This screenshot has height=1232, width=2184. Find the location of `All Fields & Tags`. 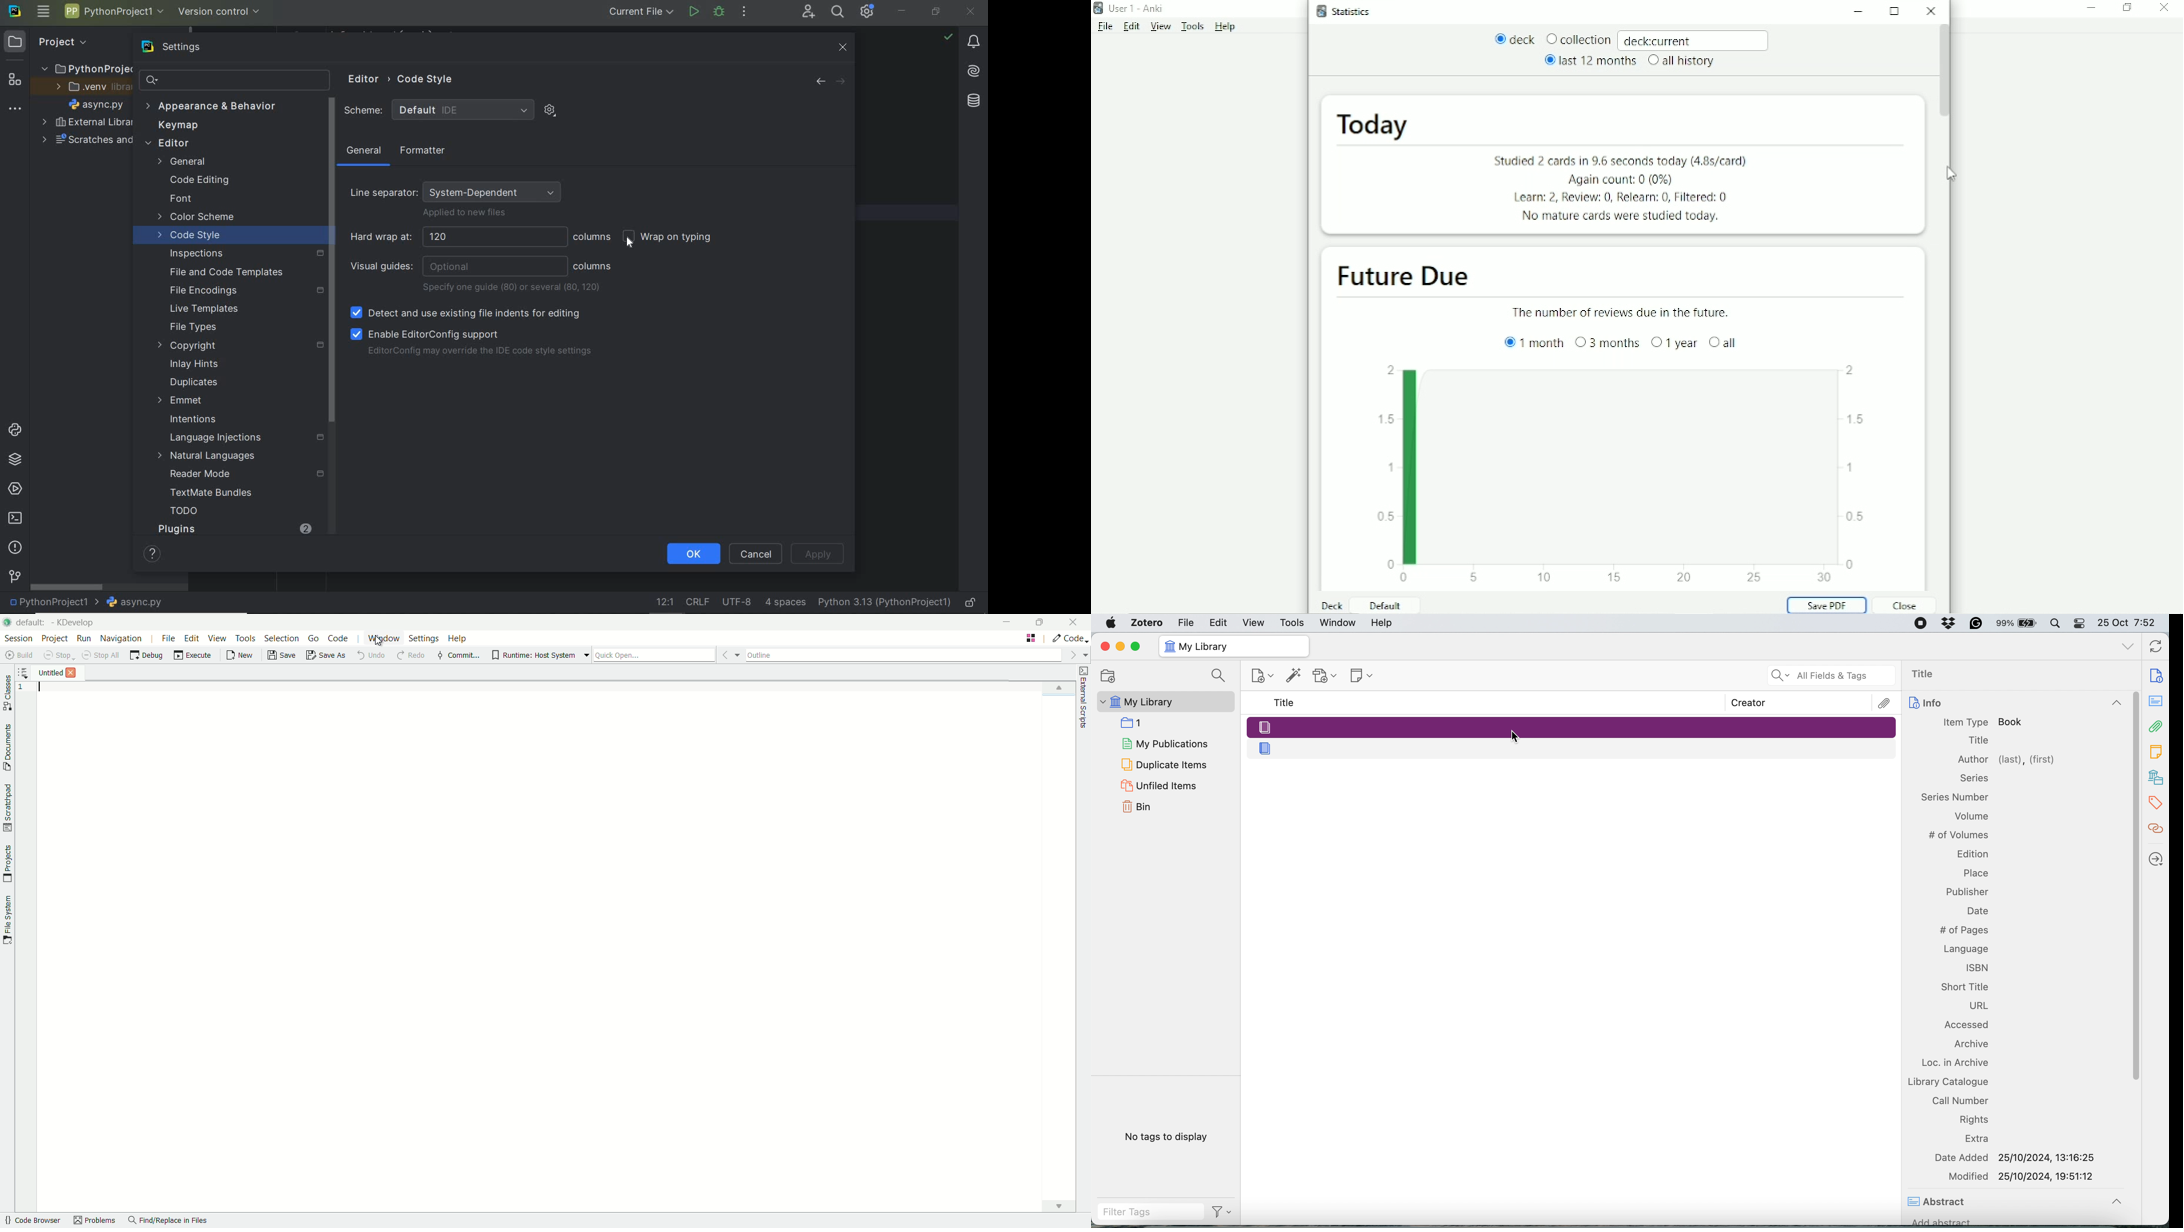

All Fields & Tags is located at coordinates (1832, 675).